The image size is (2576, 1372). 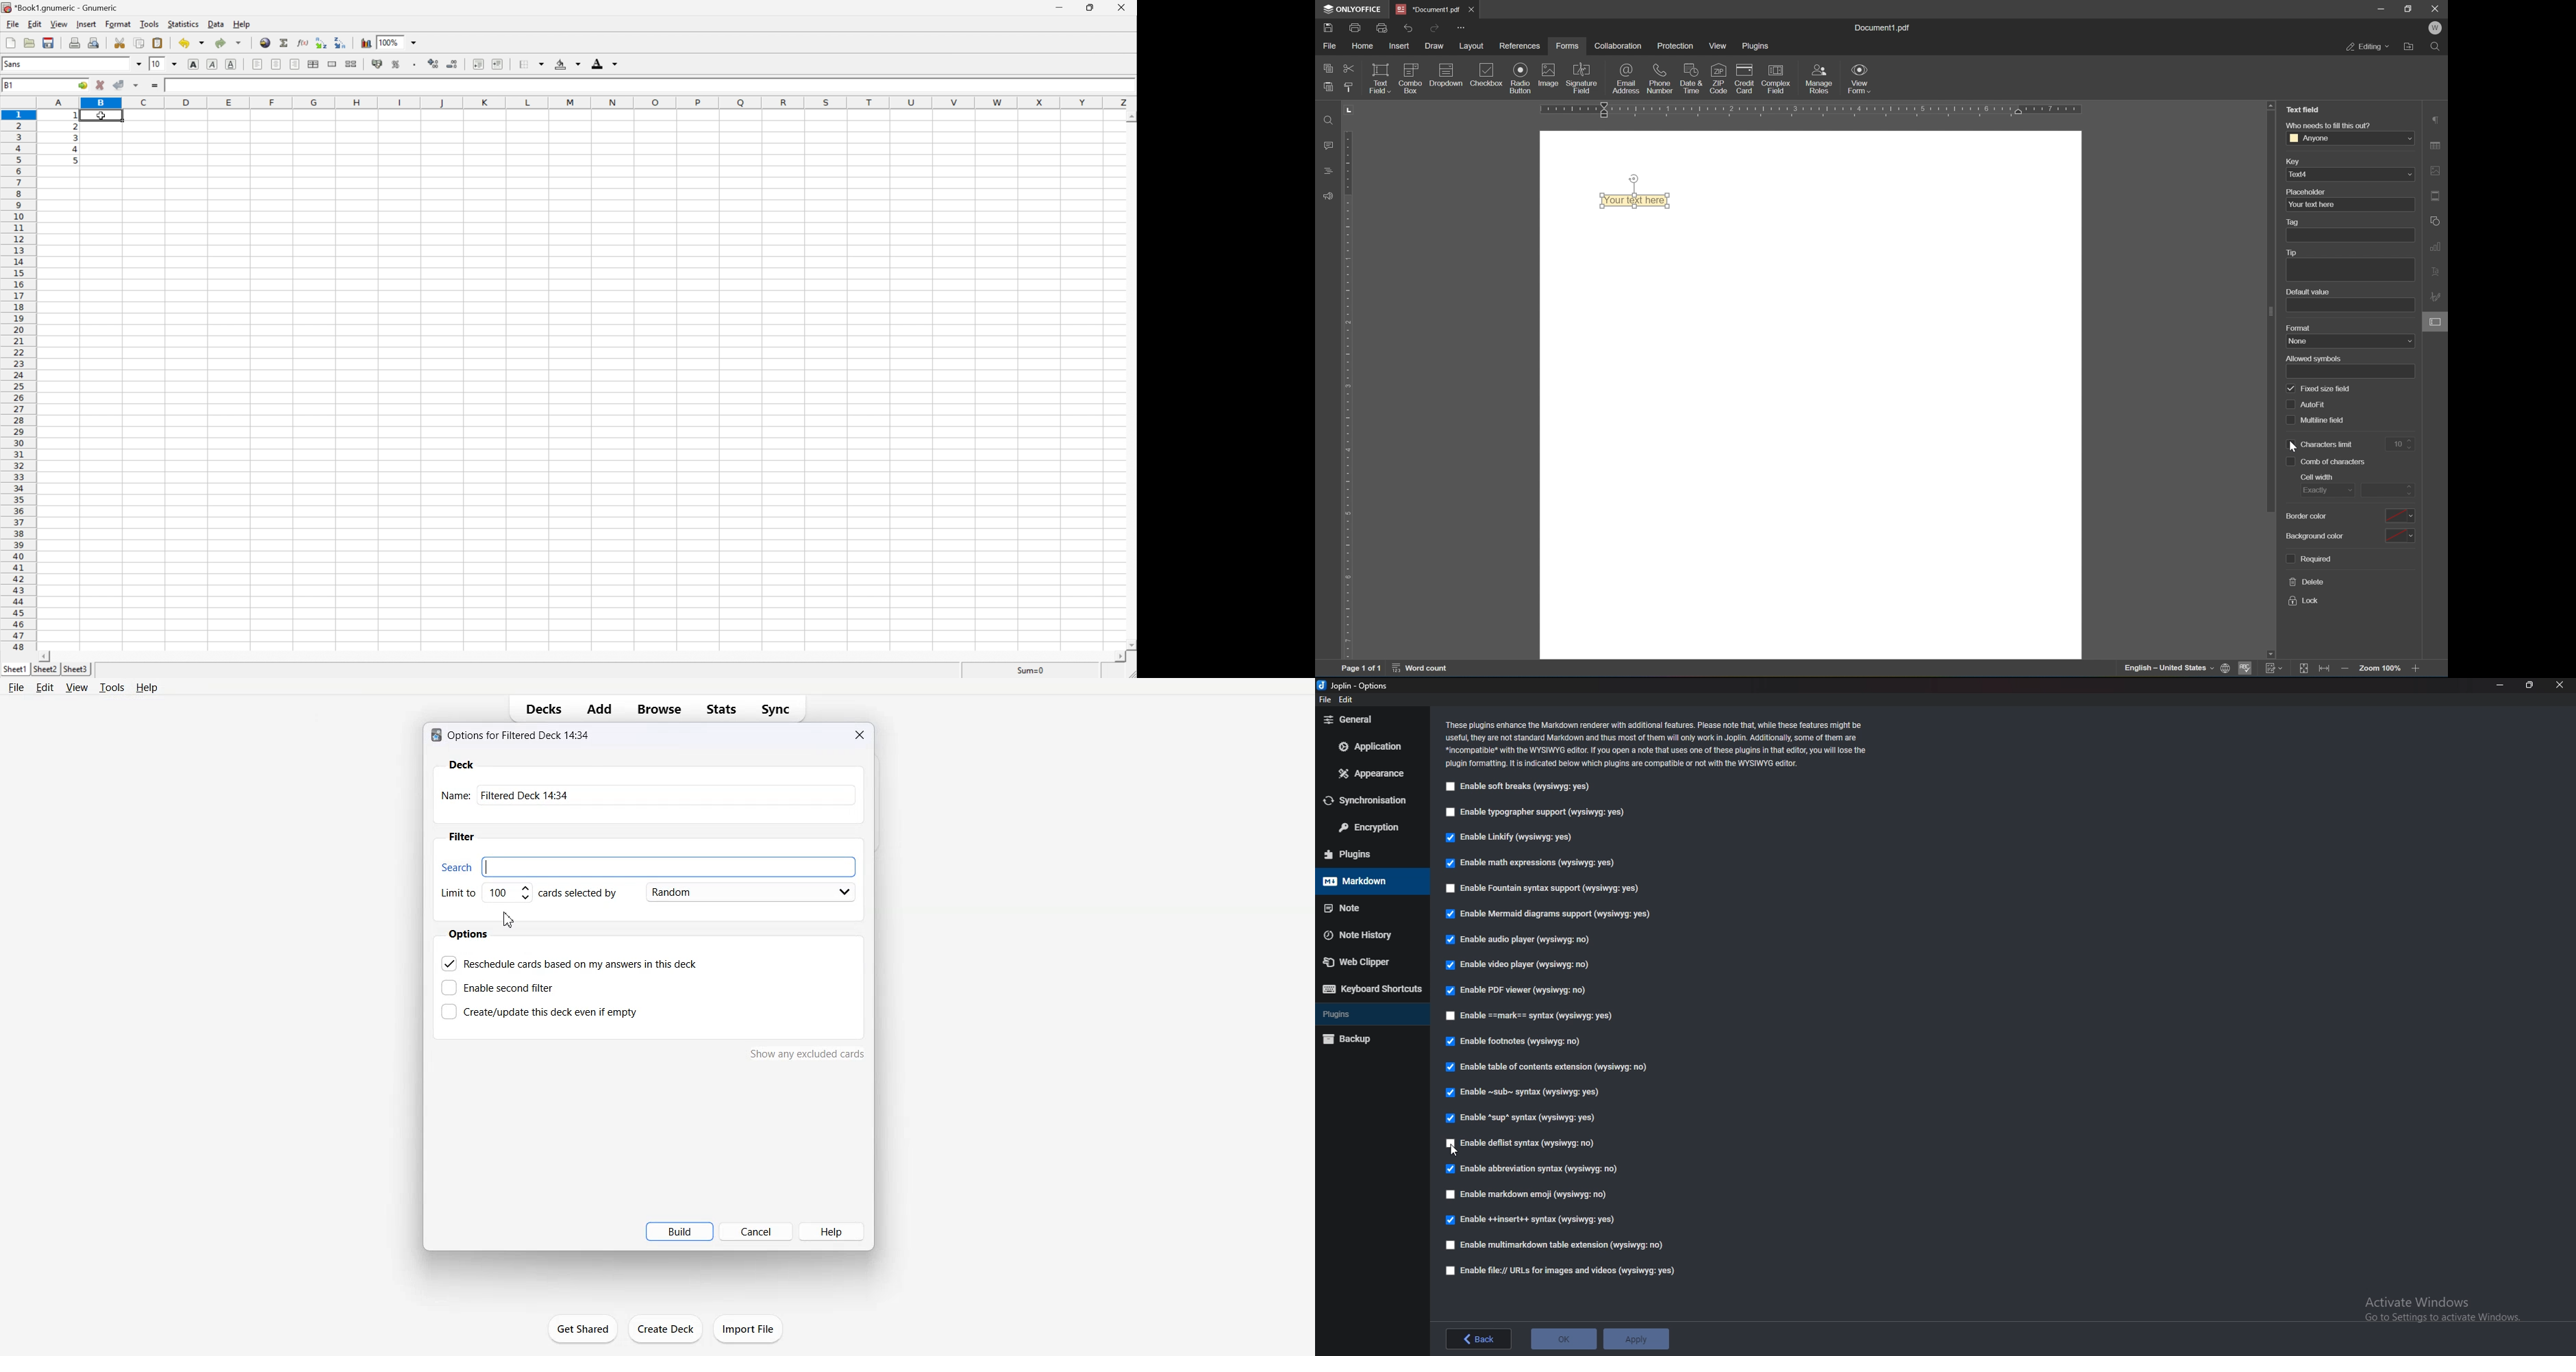 What do you see at coordinates (1368, 881) in the screenshot?
I see `markdown` at bounding box center [1368, 881].